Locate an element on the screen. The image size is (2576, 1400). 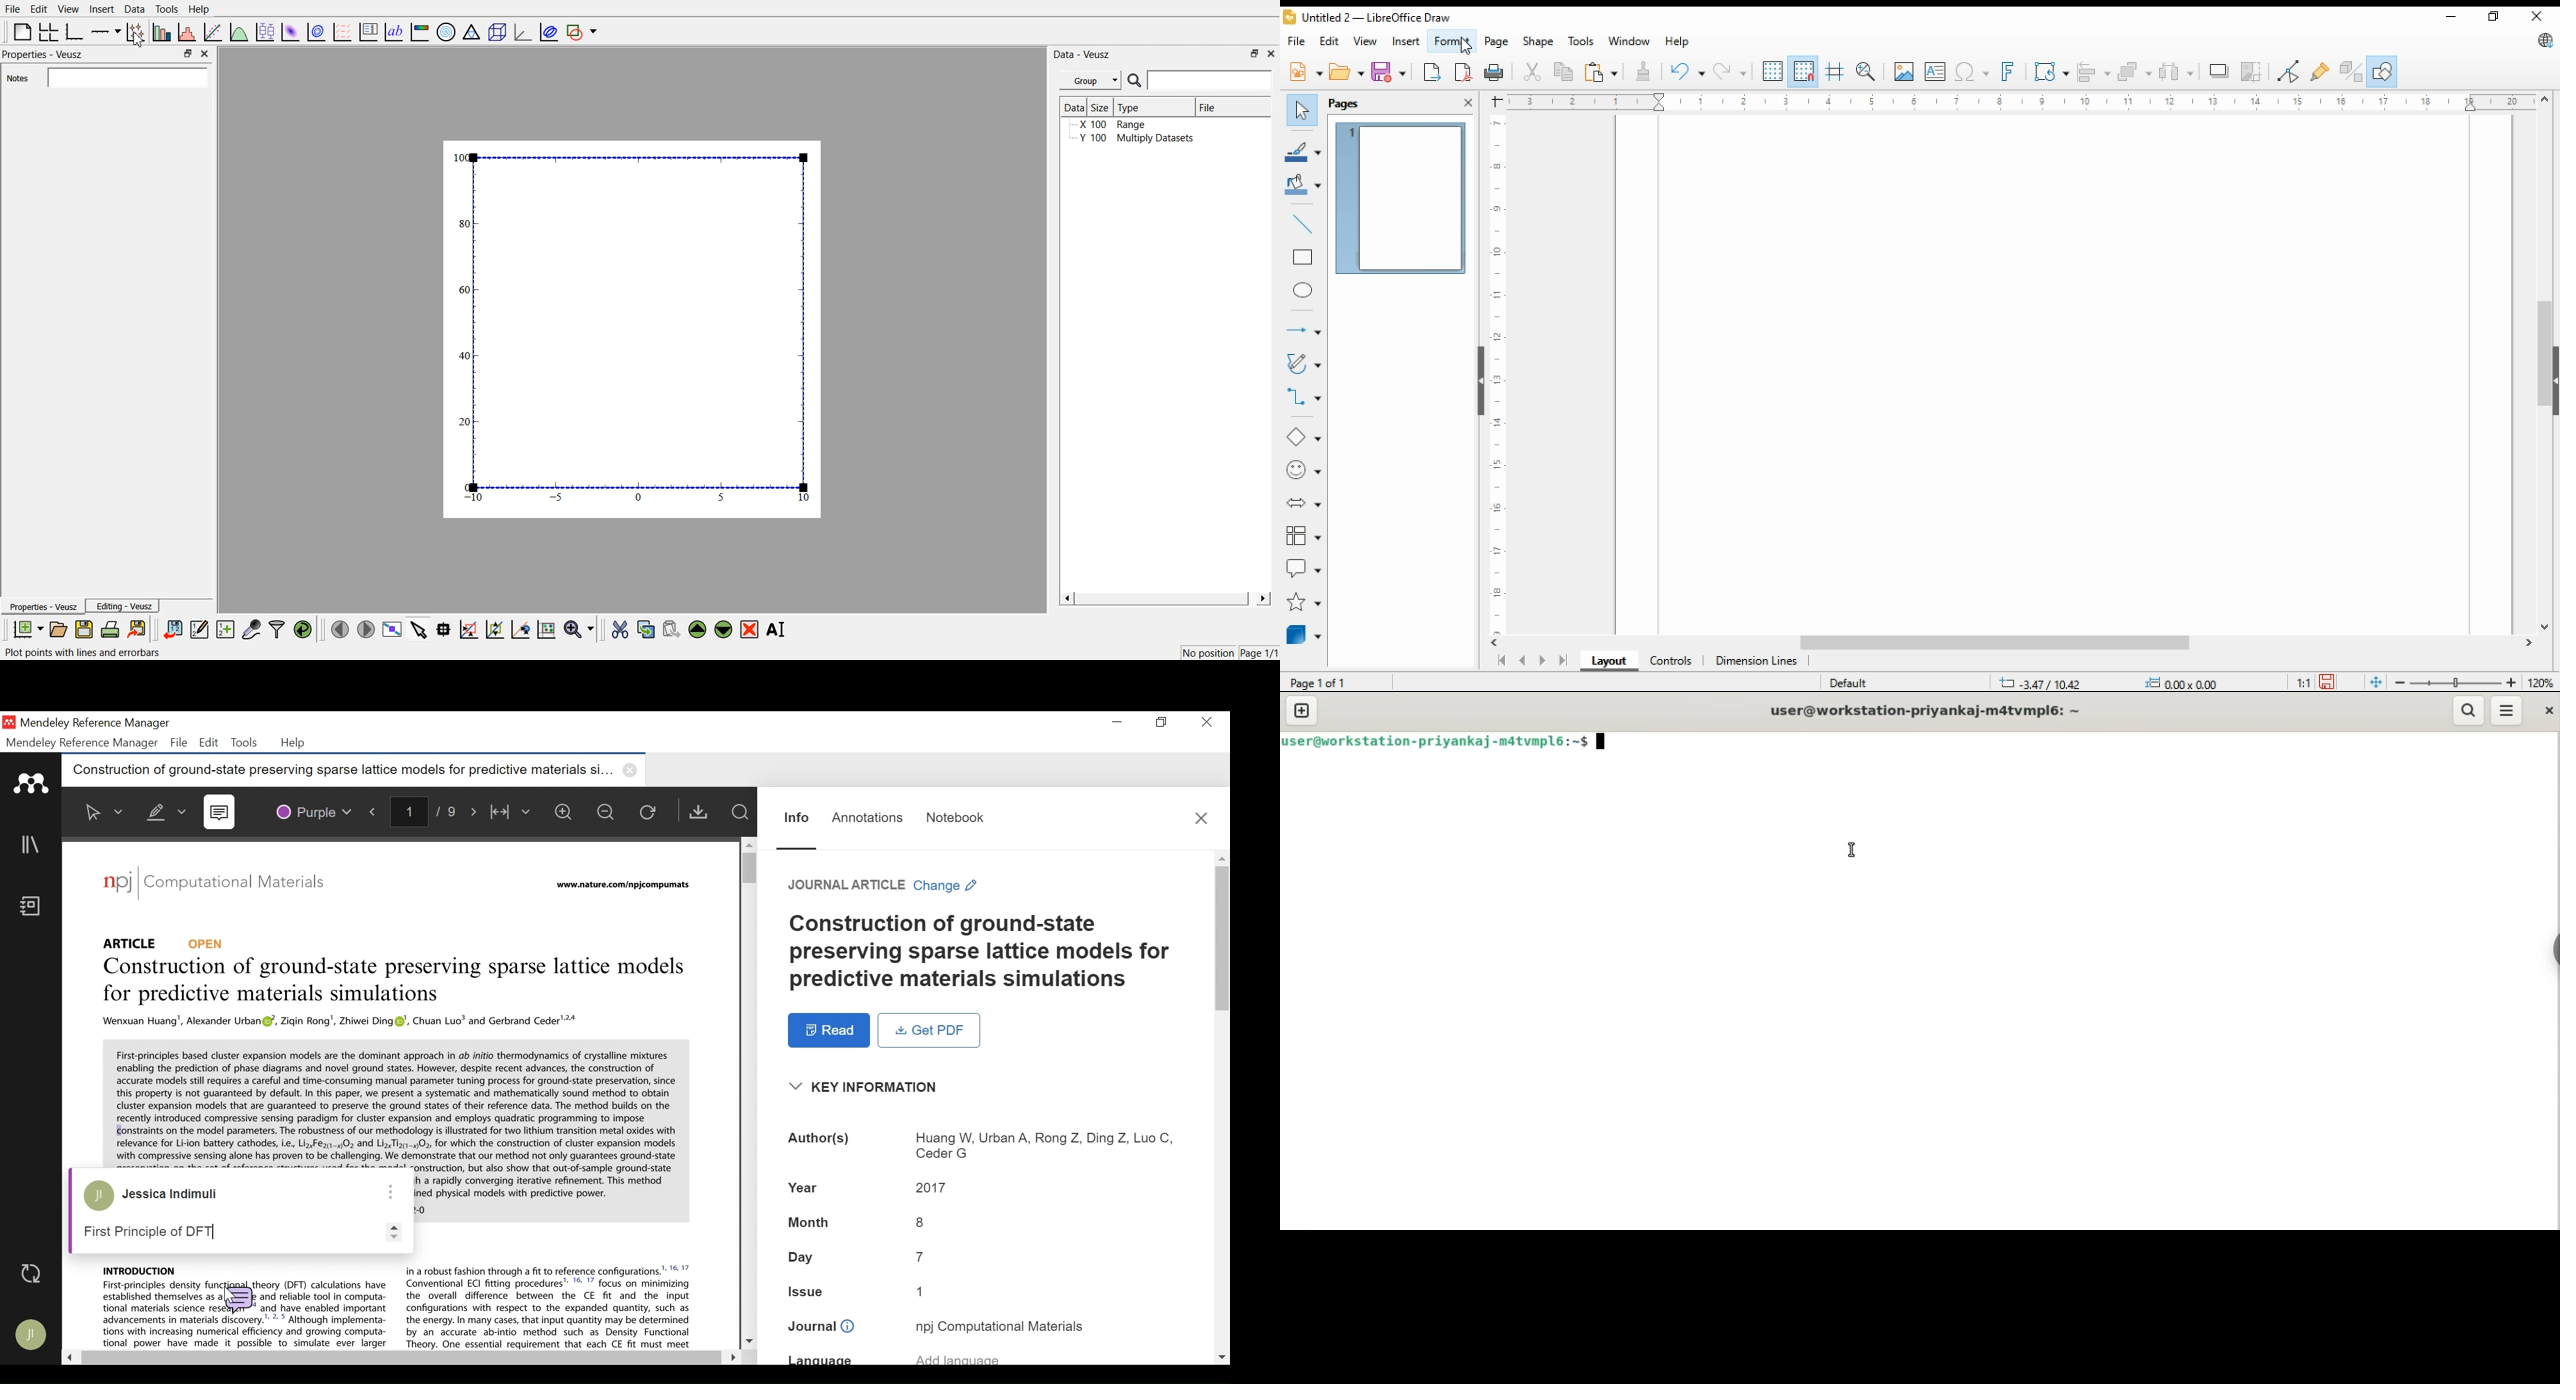
OPEN is located at coordinates (210, 943).